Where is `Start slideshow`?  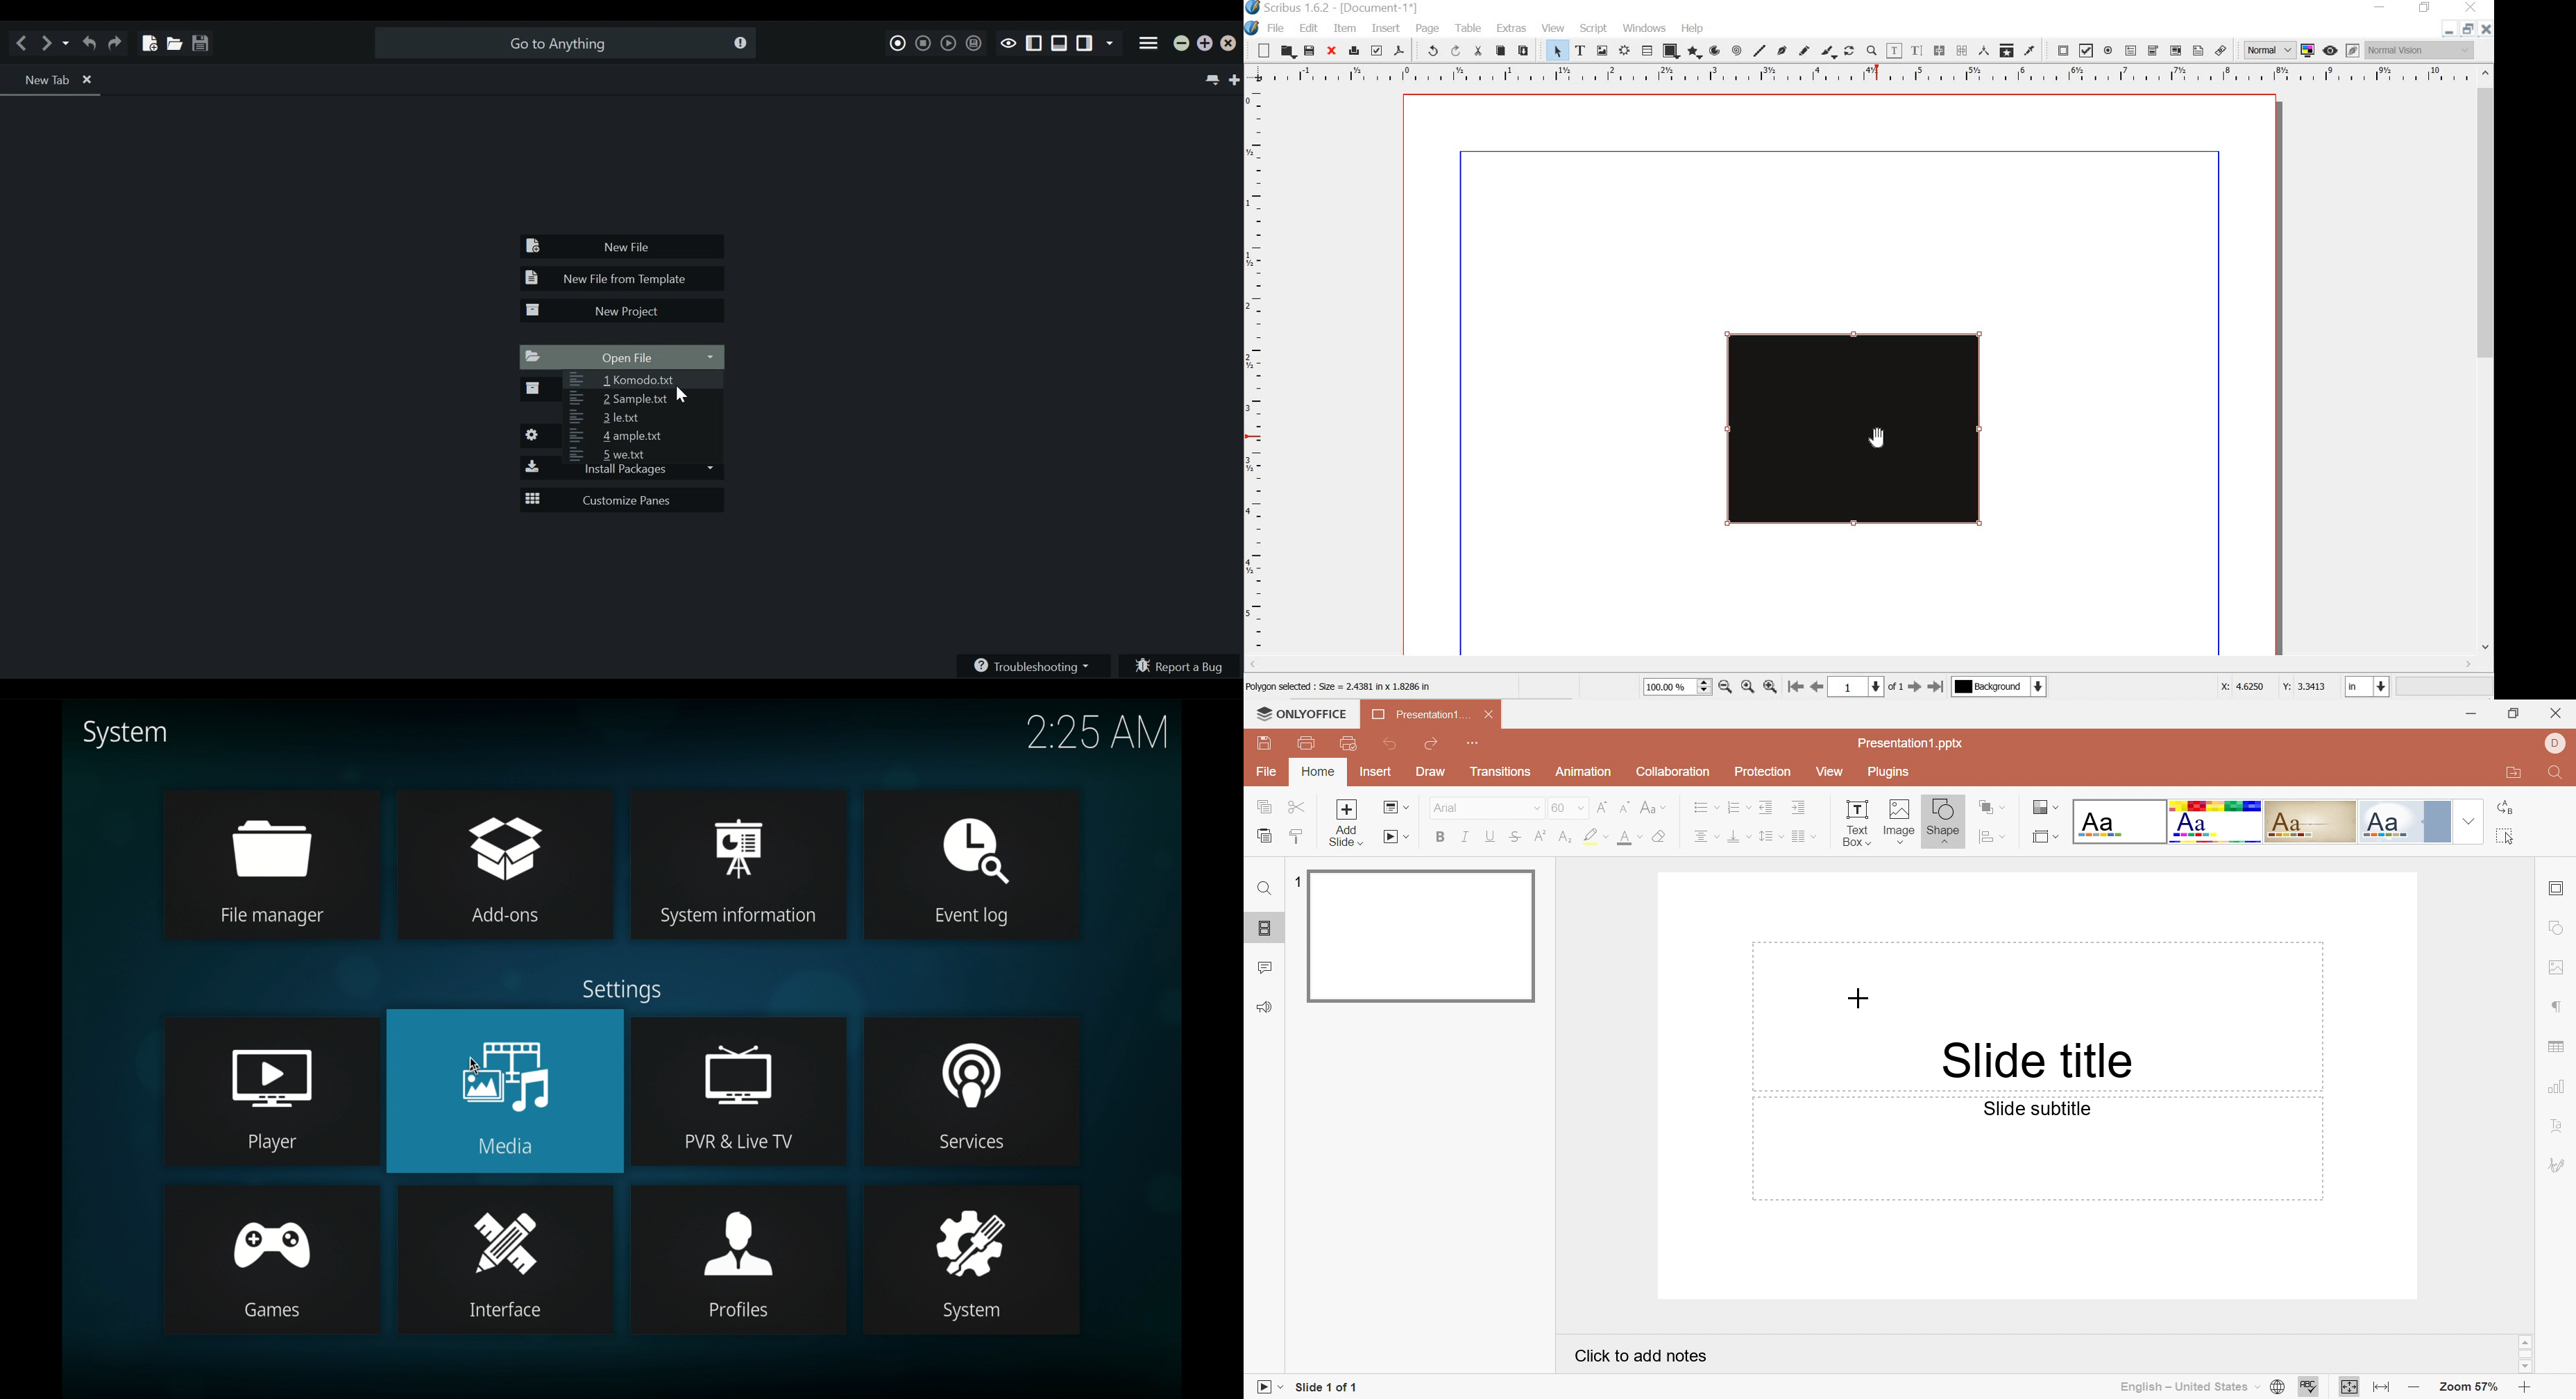
Start slideshow is located at coordinates (1396, 837).